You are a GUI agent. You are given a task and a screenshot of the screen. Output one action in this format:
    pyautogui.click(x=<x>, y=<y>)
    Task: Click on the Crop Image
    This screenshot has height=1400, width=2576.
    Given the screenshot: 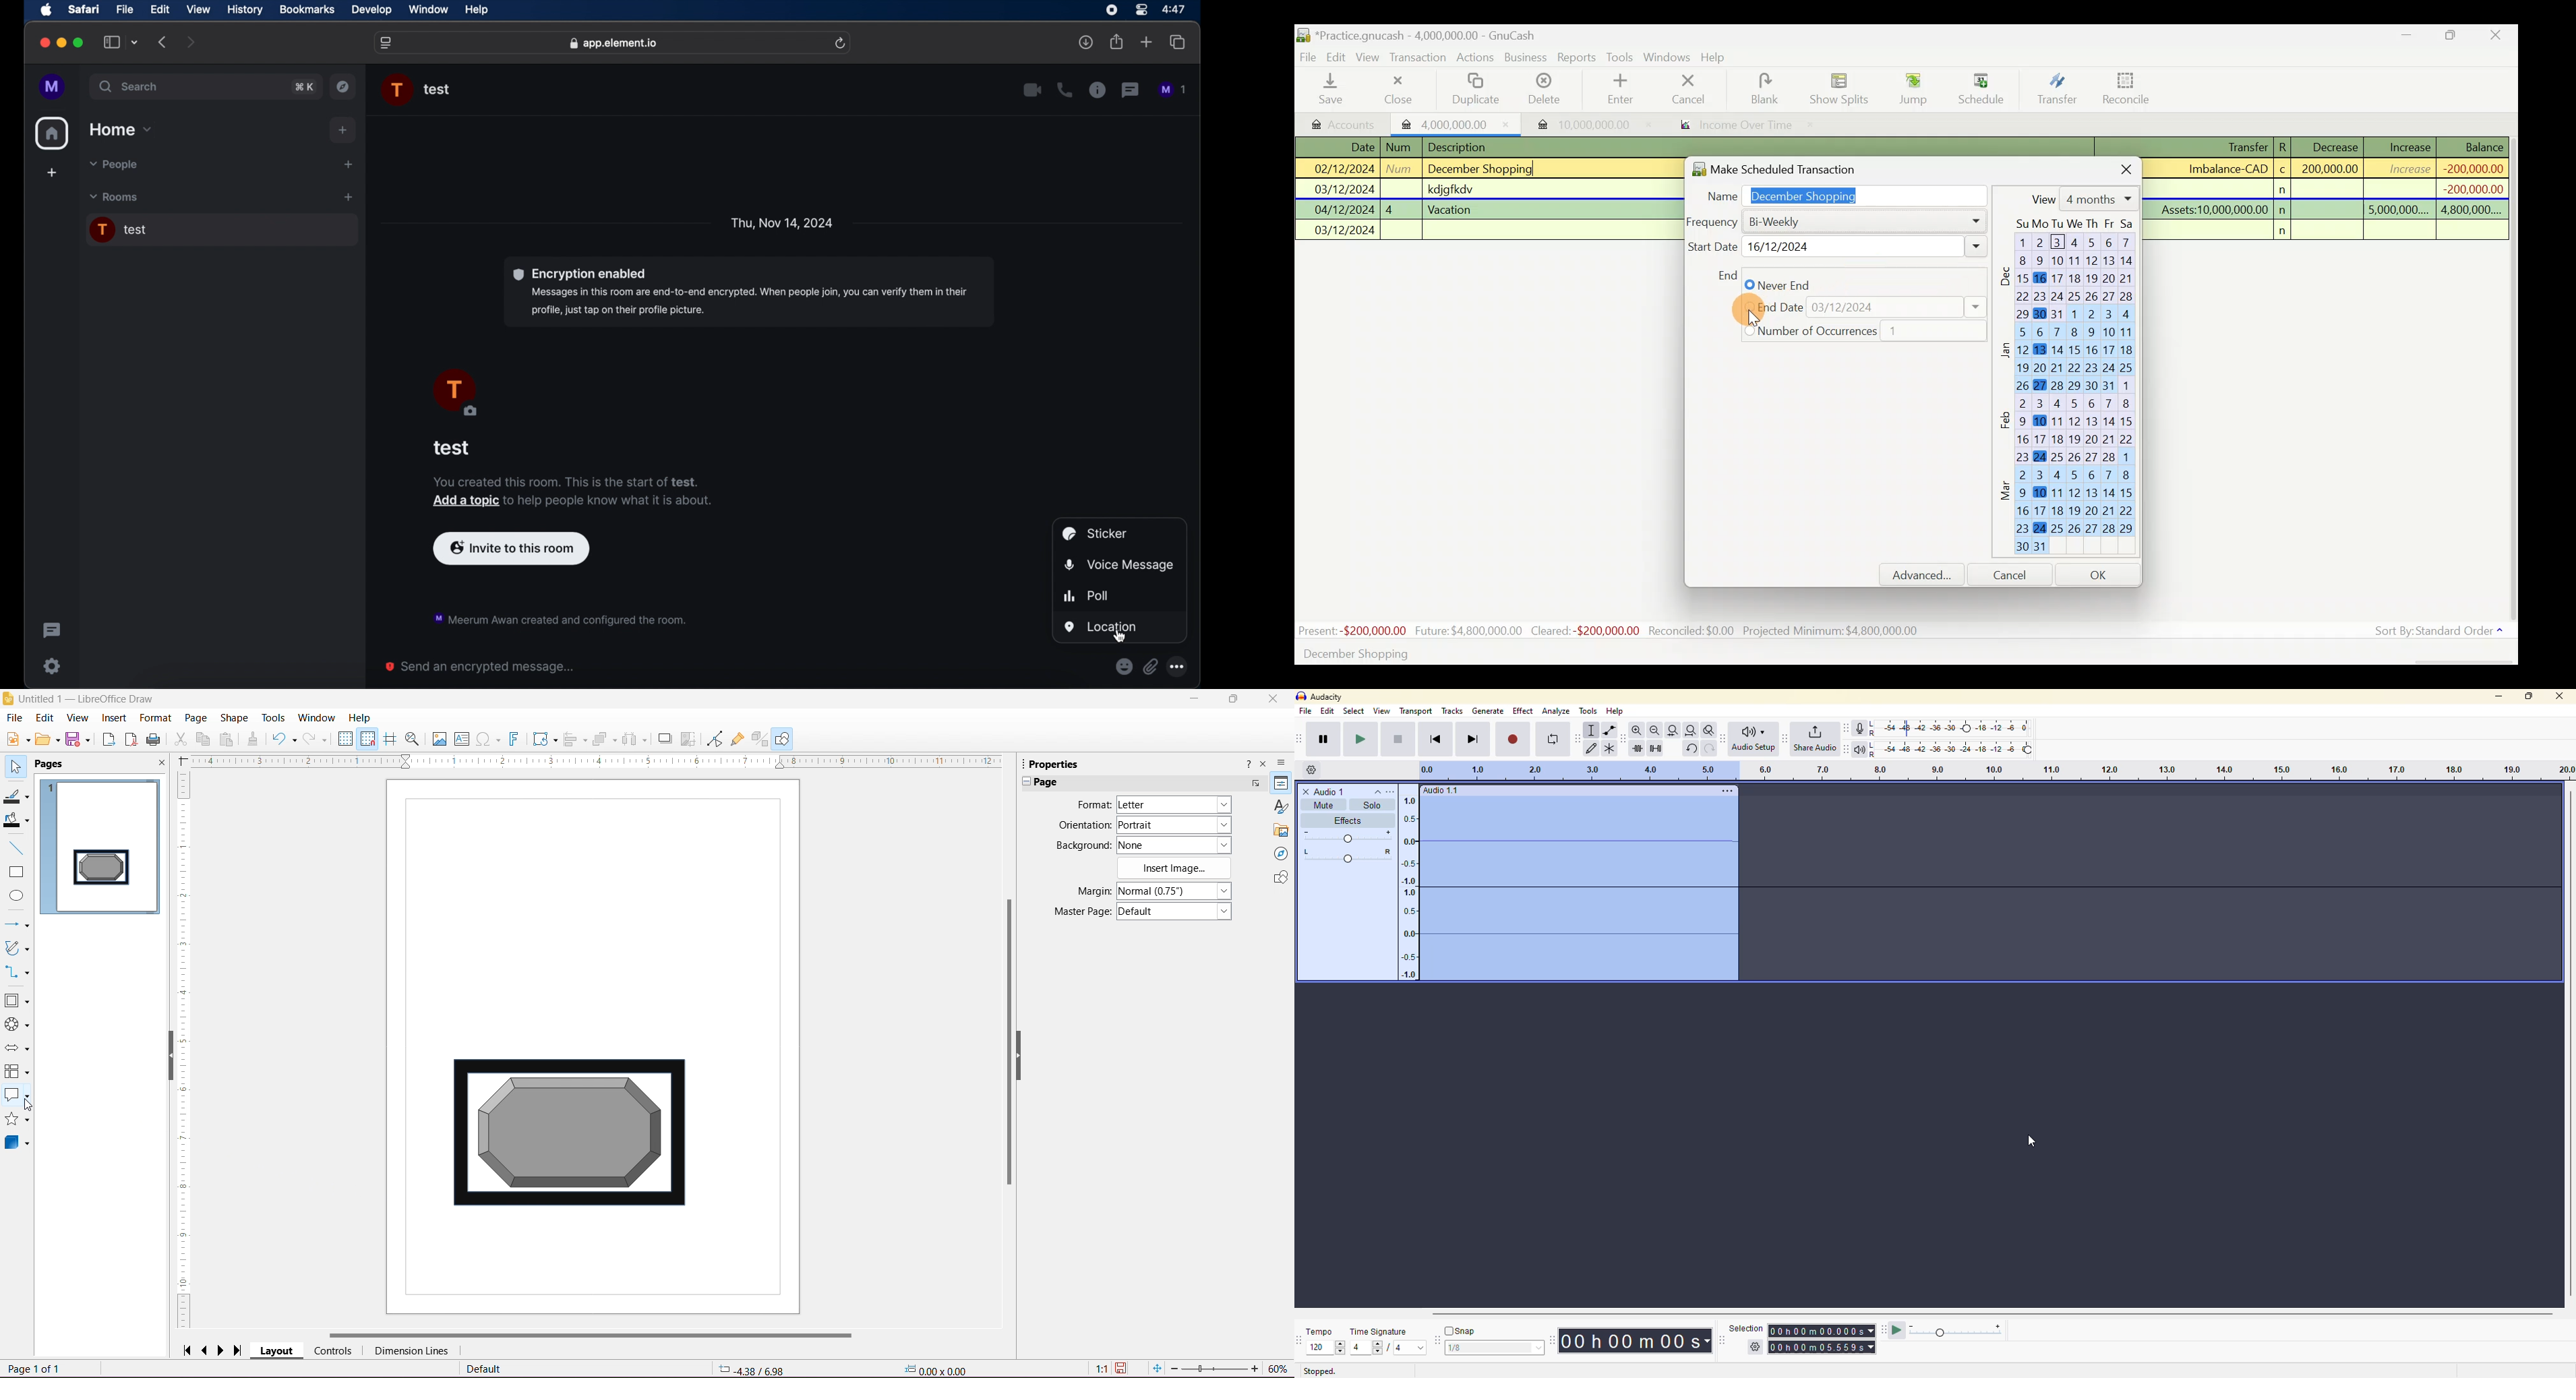 What is the action you would take?
    pyautogui.click(x=688, y=738)
    